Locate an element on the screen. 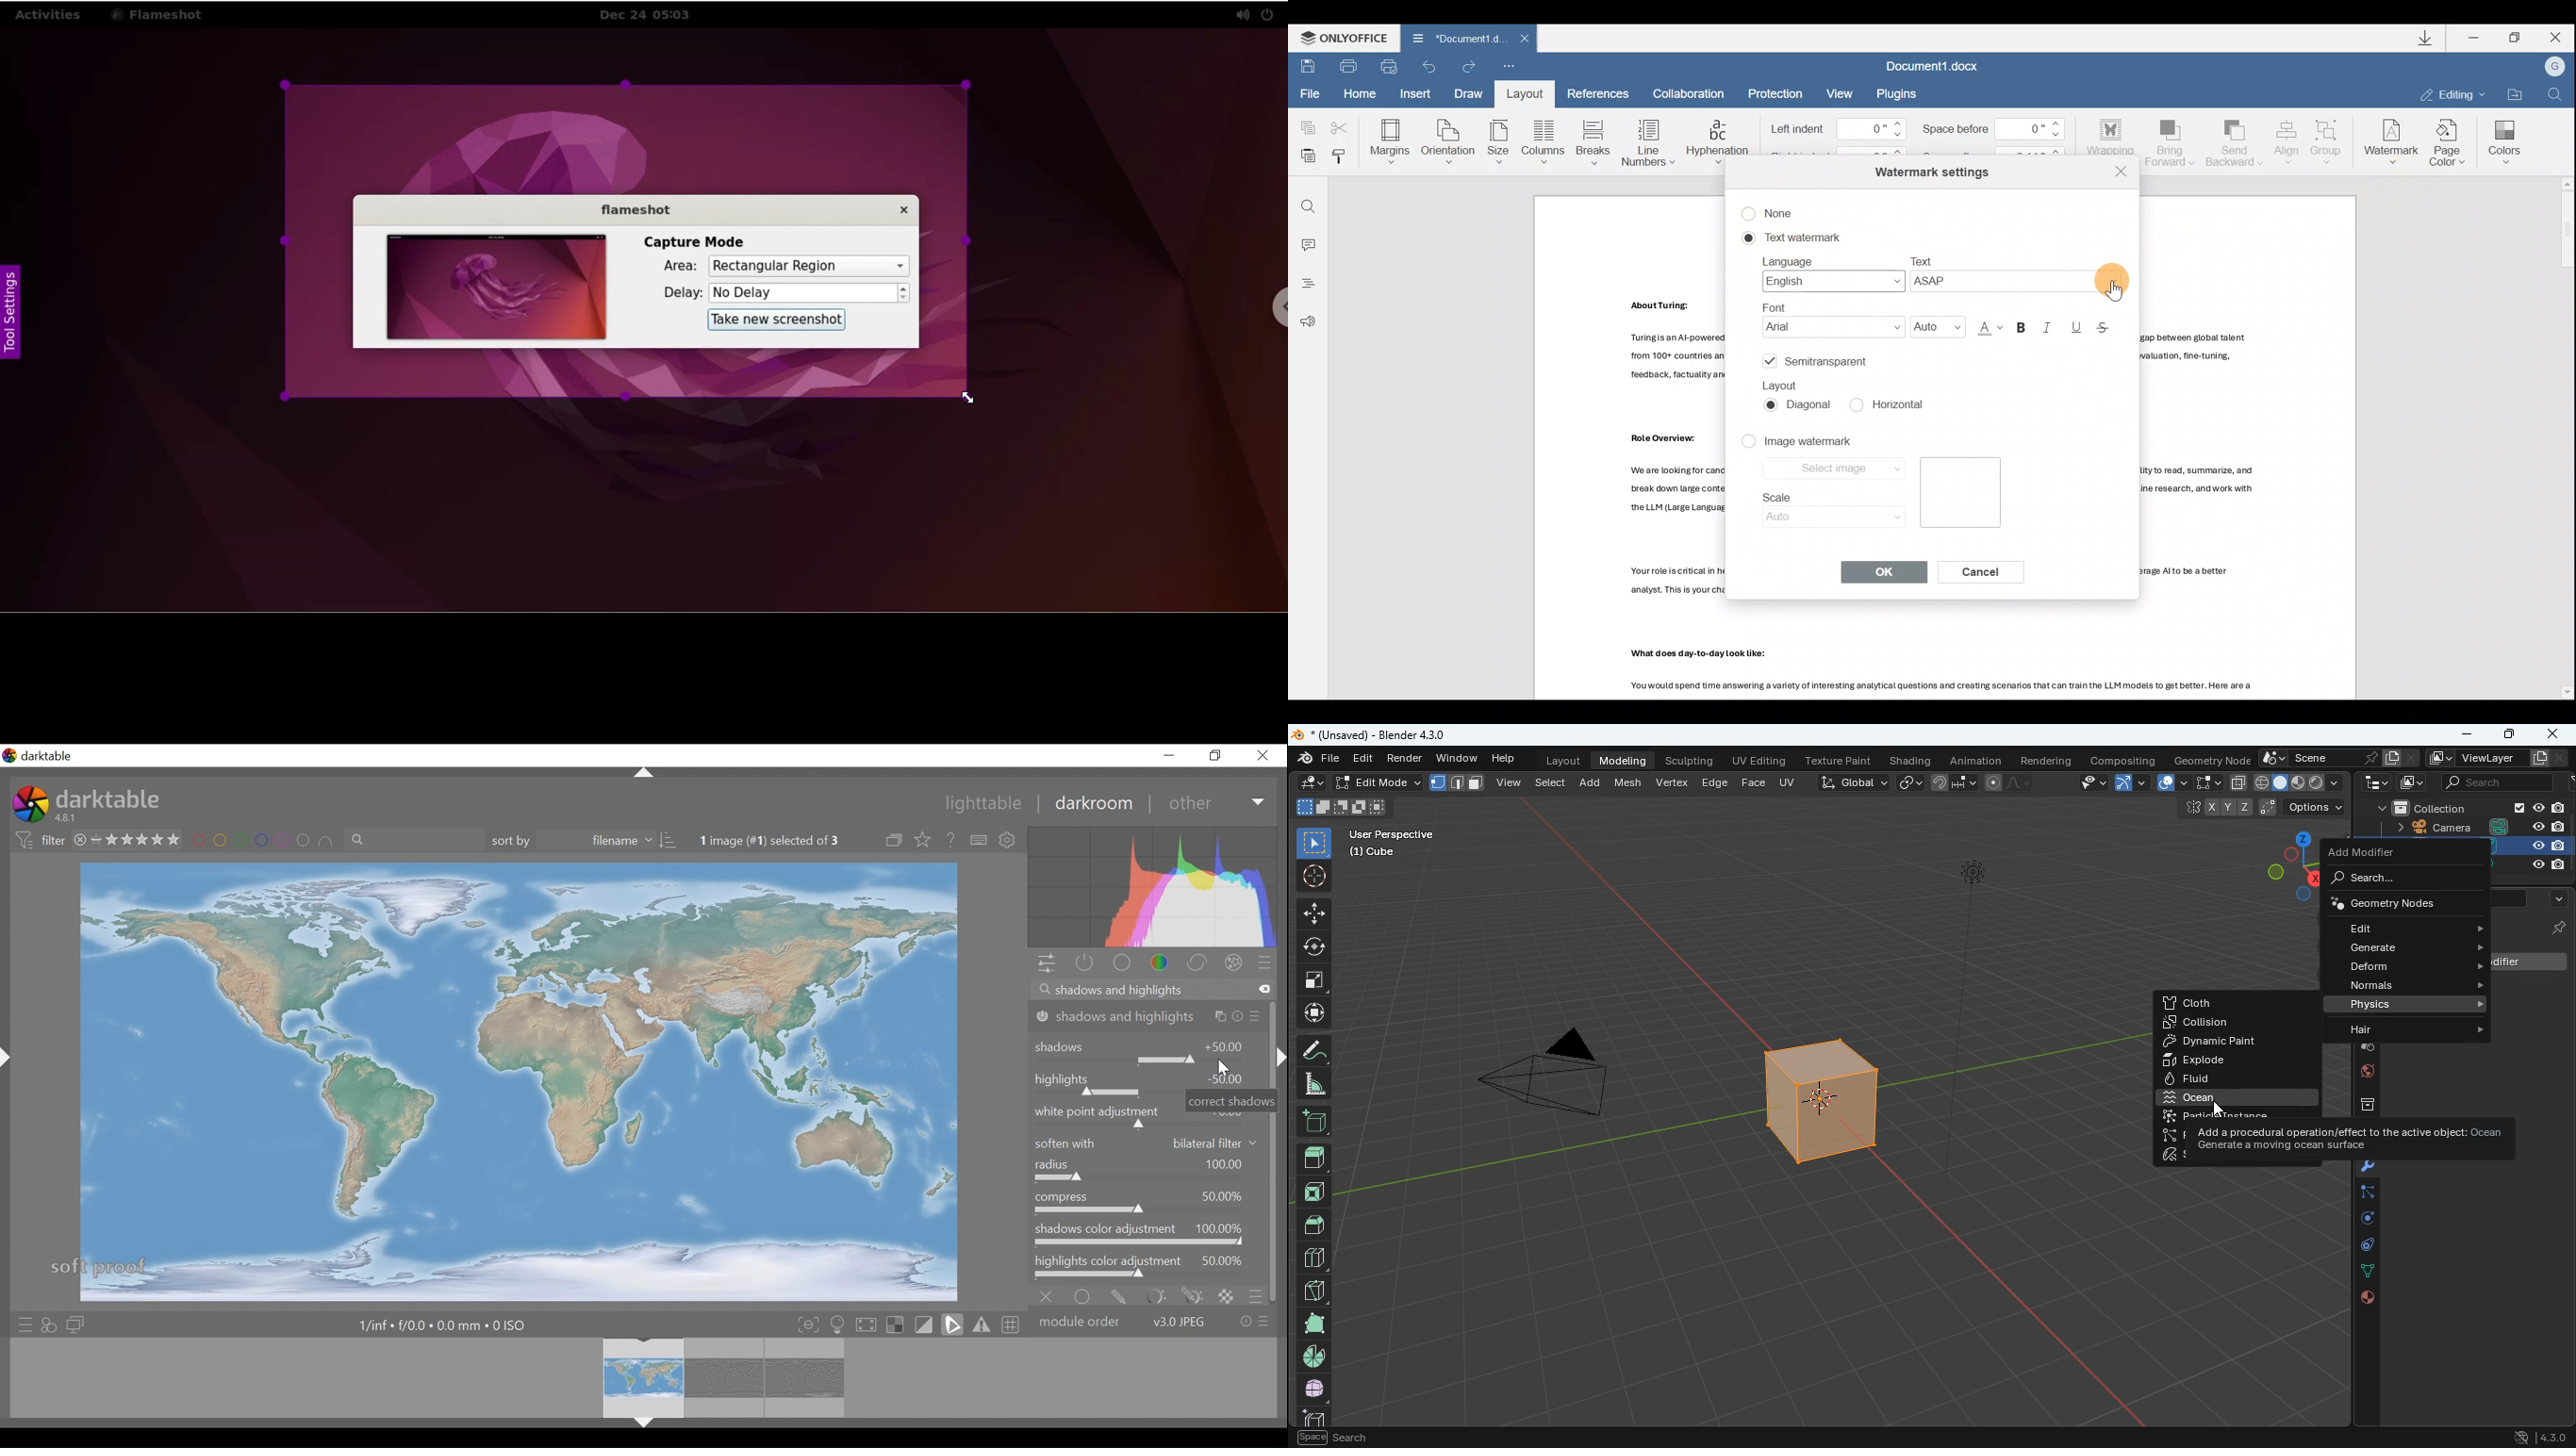 This screenshot has width=2576, height=1456. filter is located at coordinates (38, 841).